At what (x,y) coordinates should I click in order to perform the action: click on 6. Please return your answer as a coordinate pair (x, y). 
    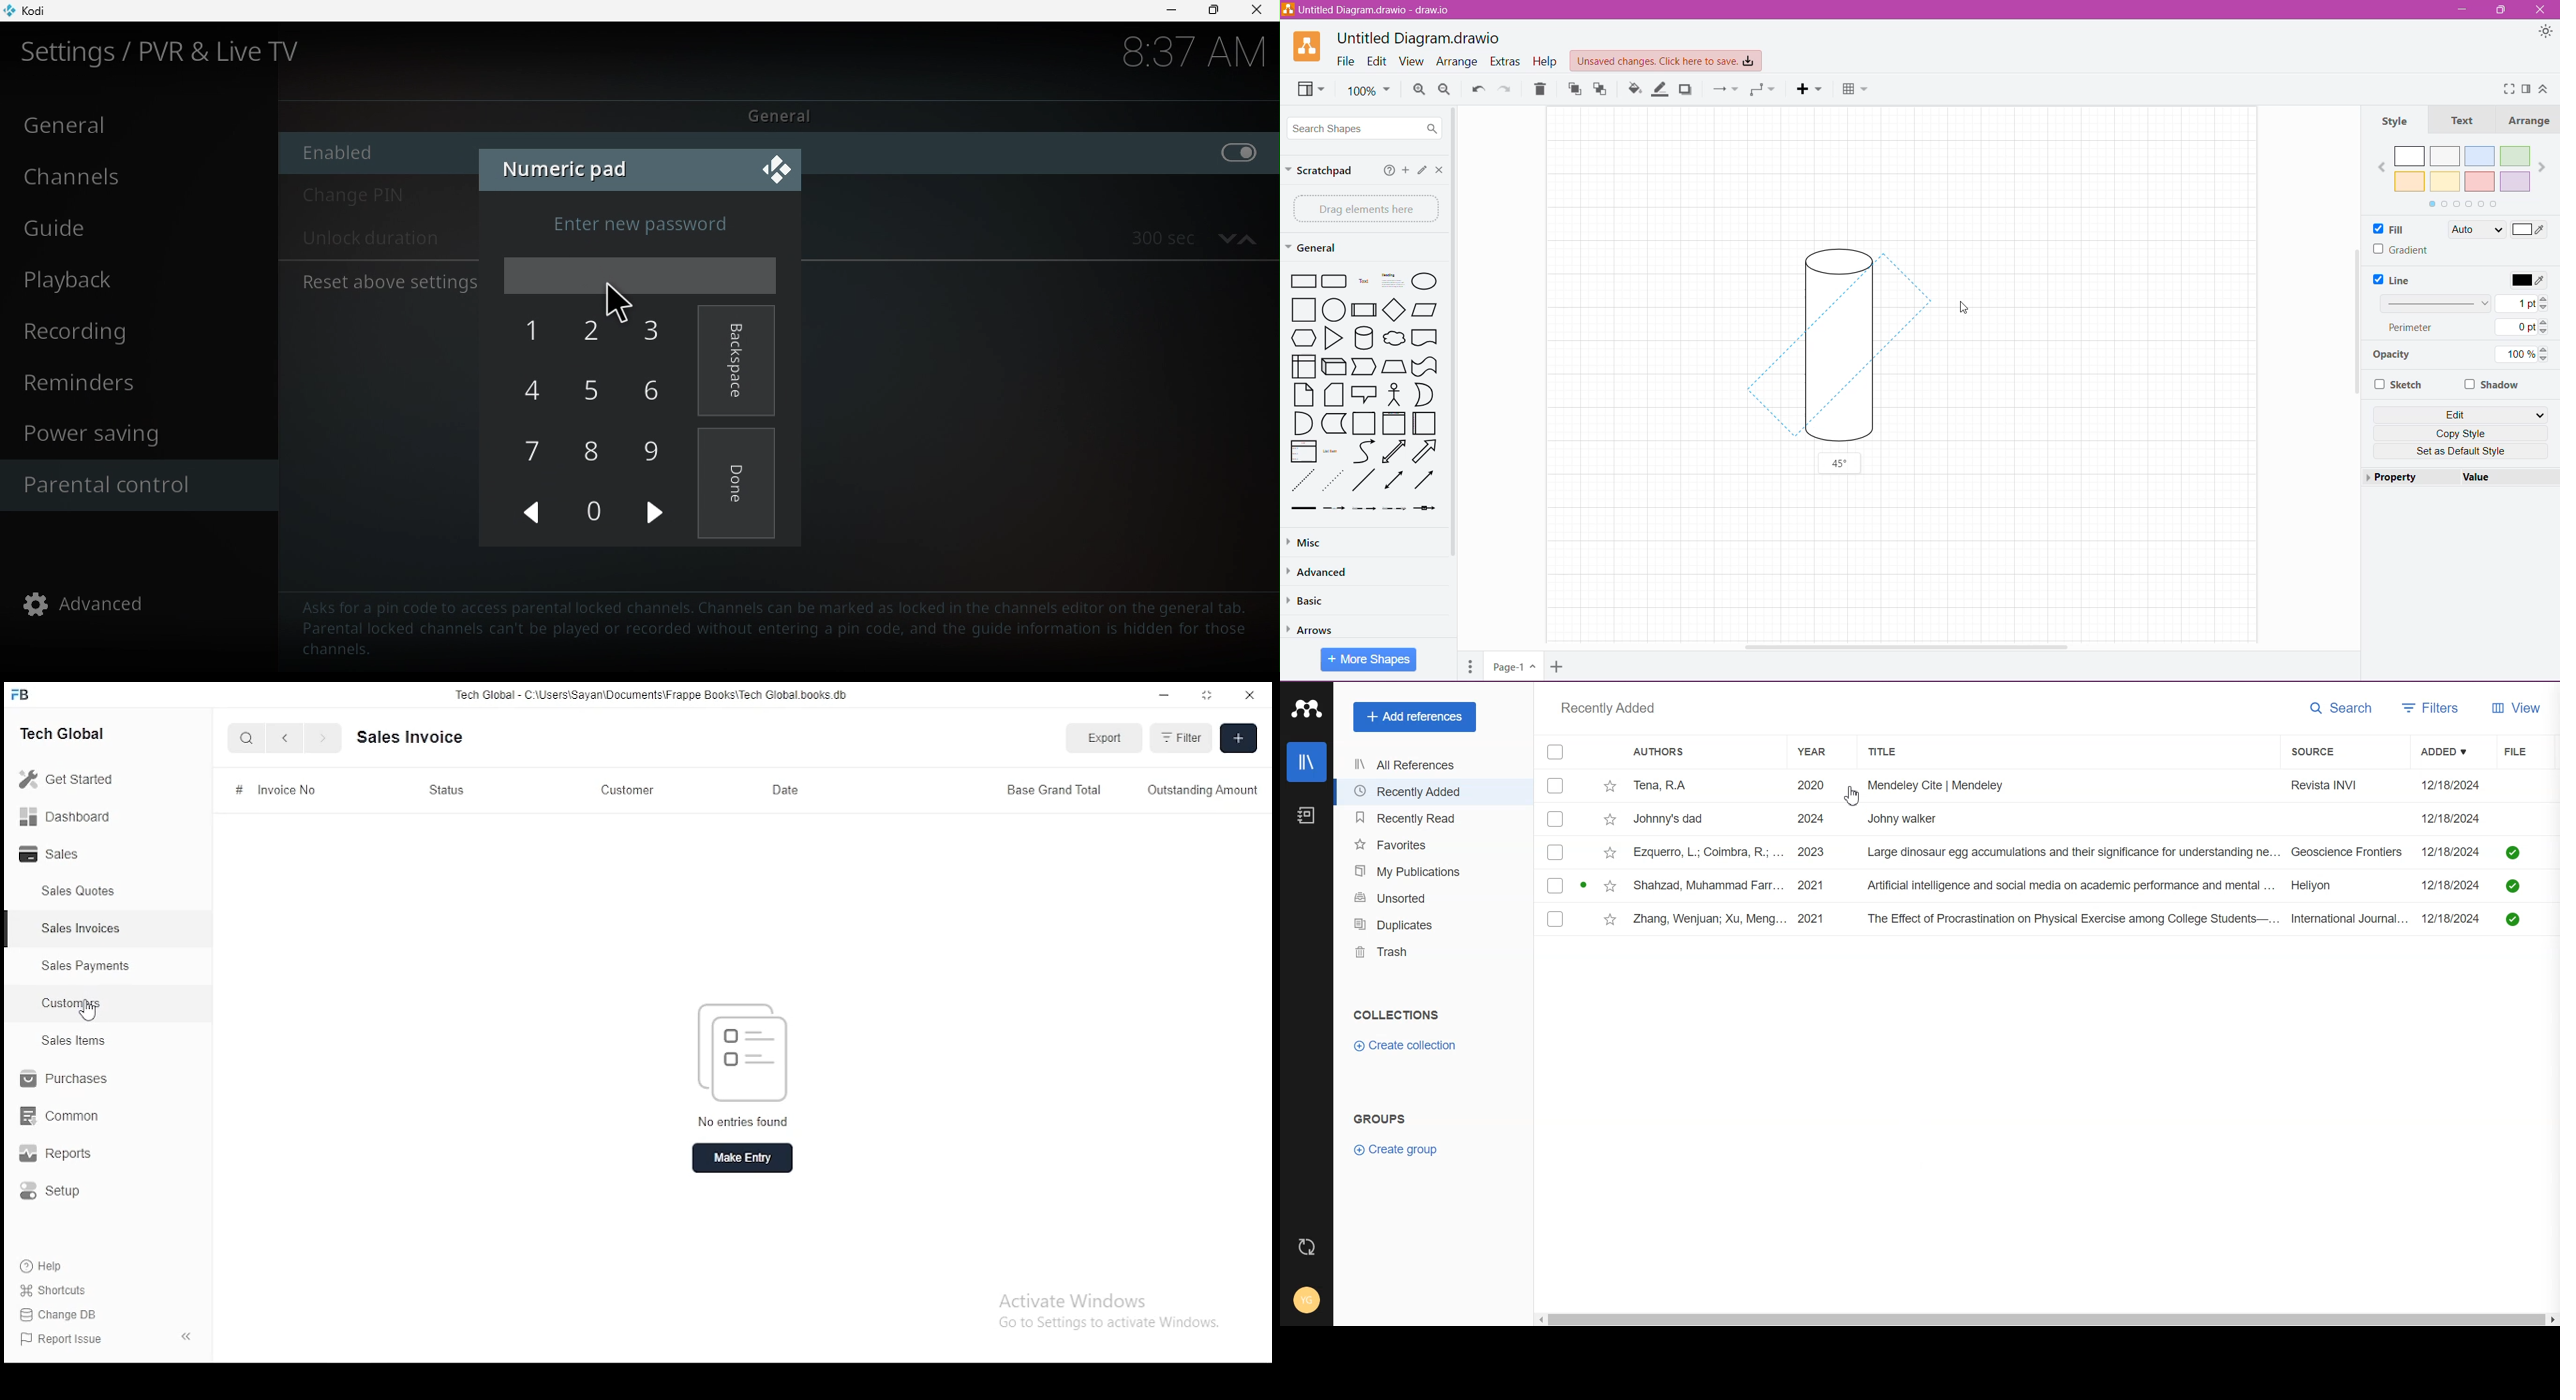
    Looking at the image, I should click on (665, 390).